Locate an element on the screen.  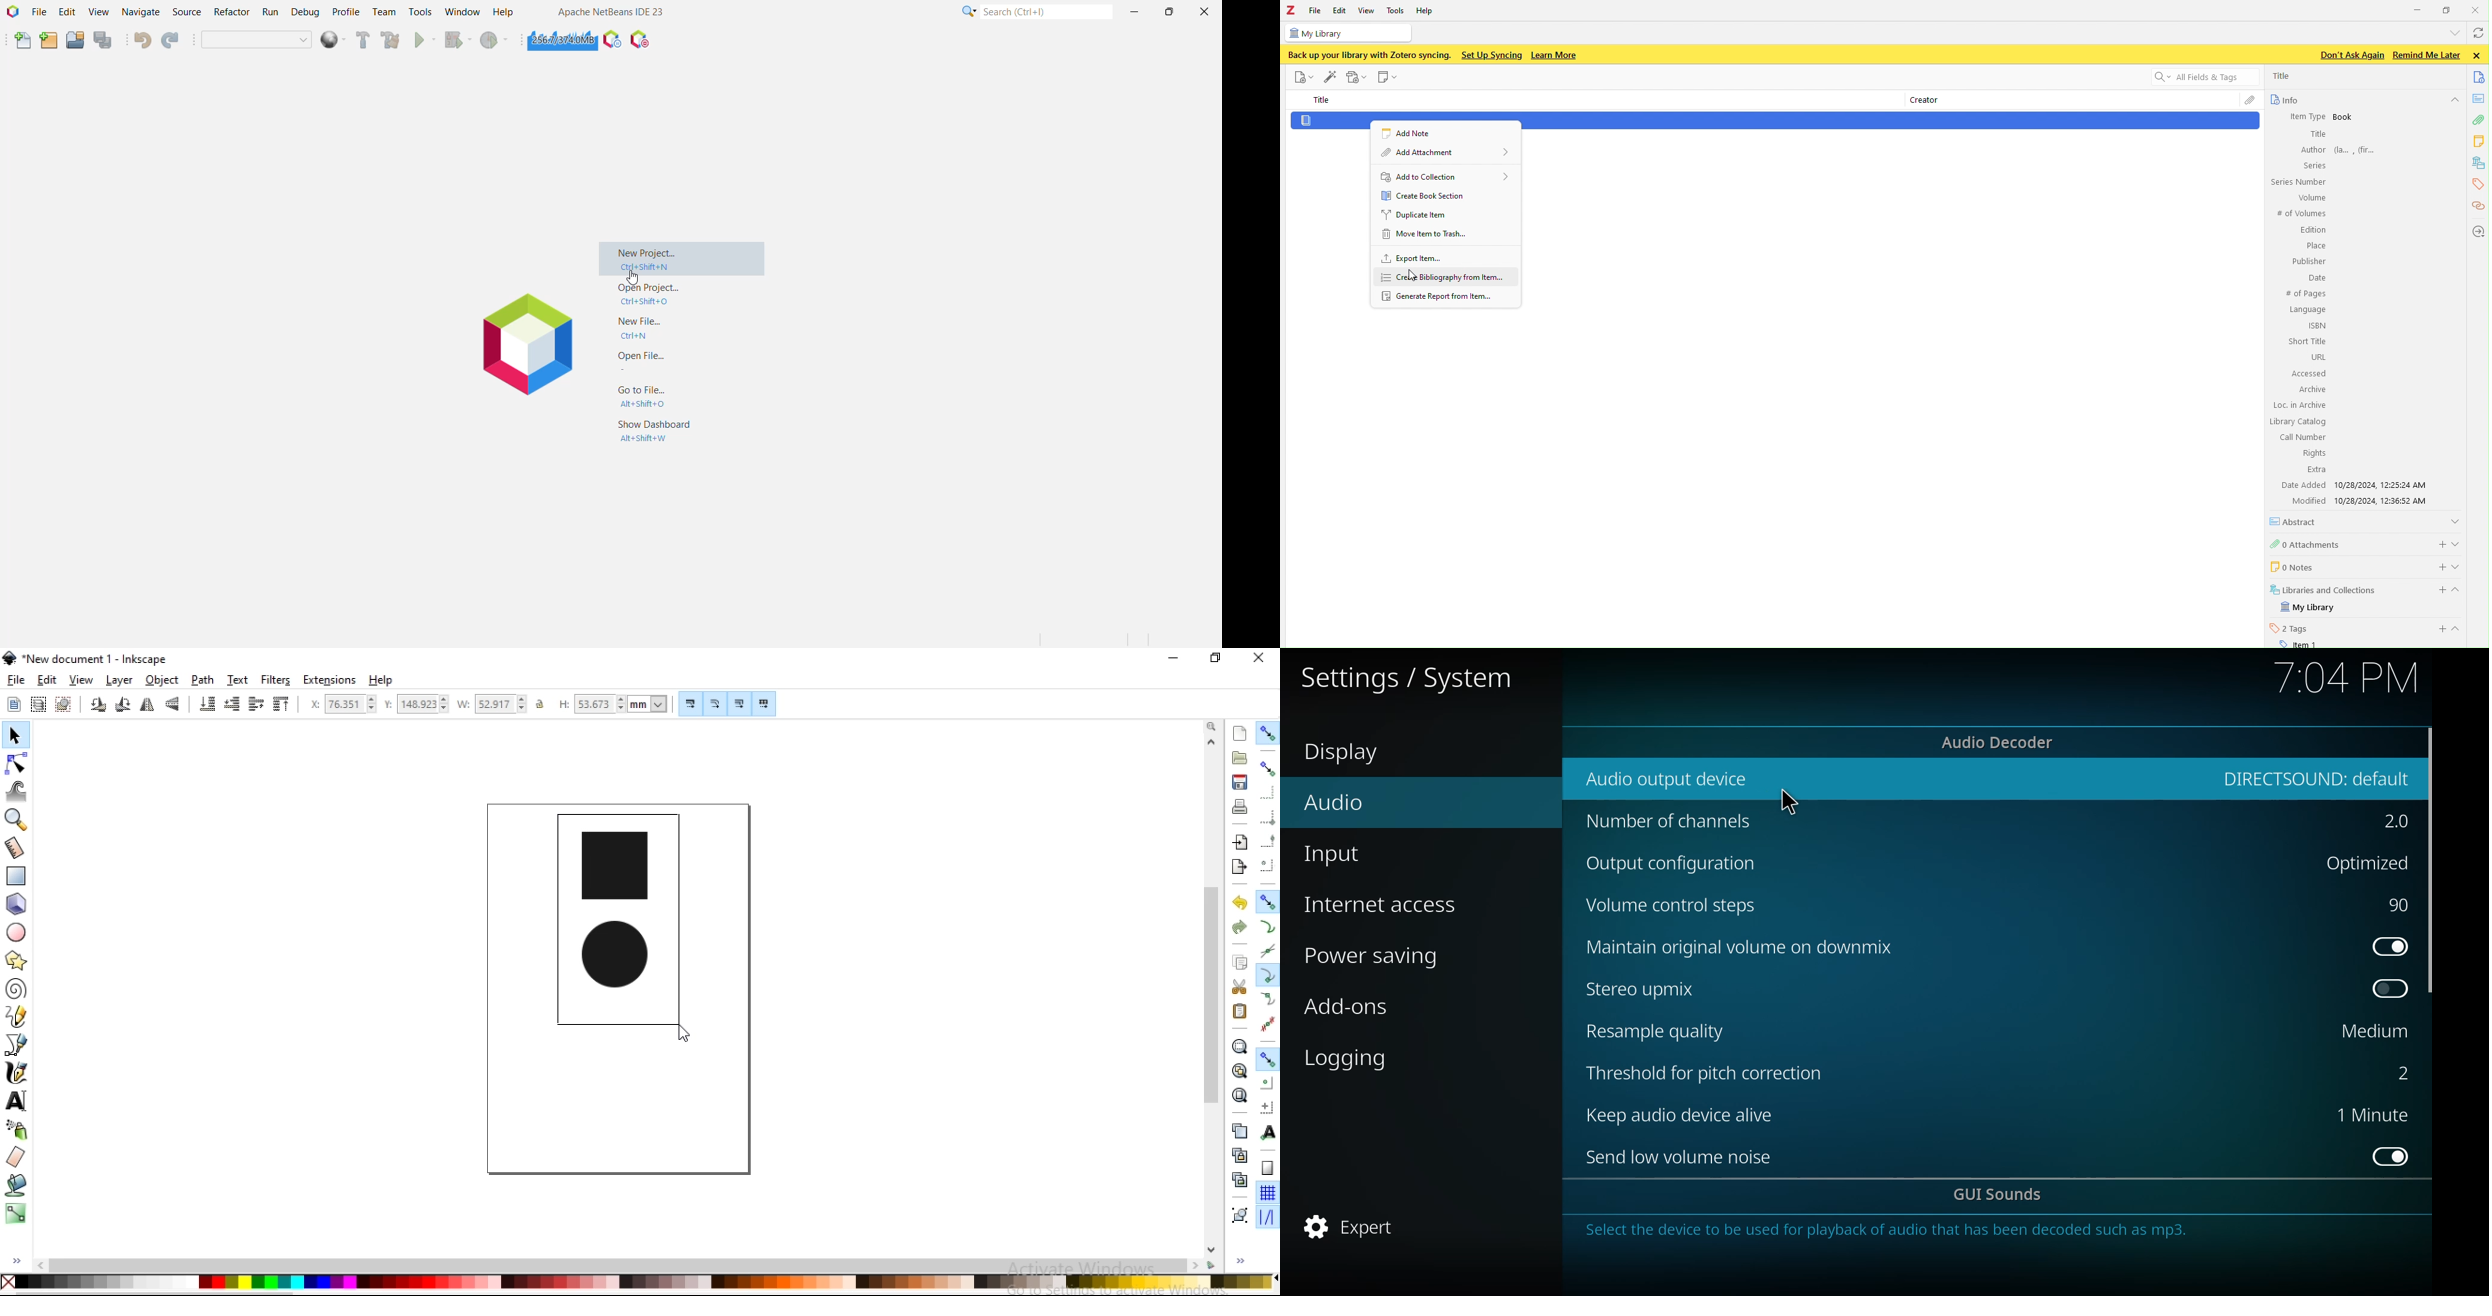
display is located at coordinates (1349, 754).